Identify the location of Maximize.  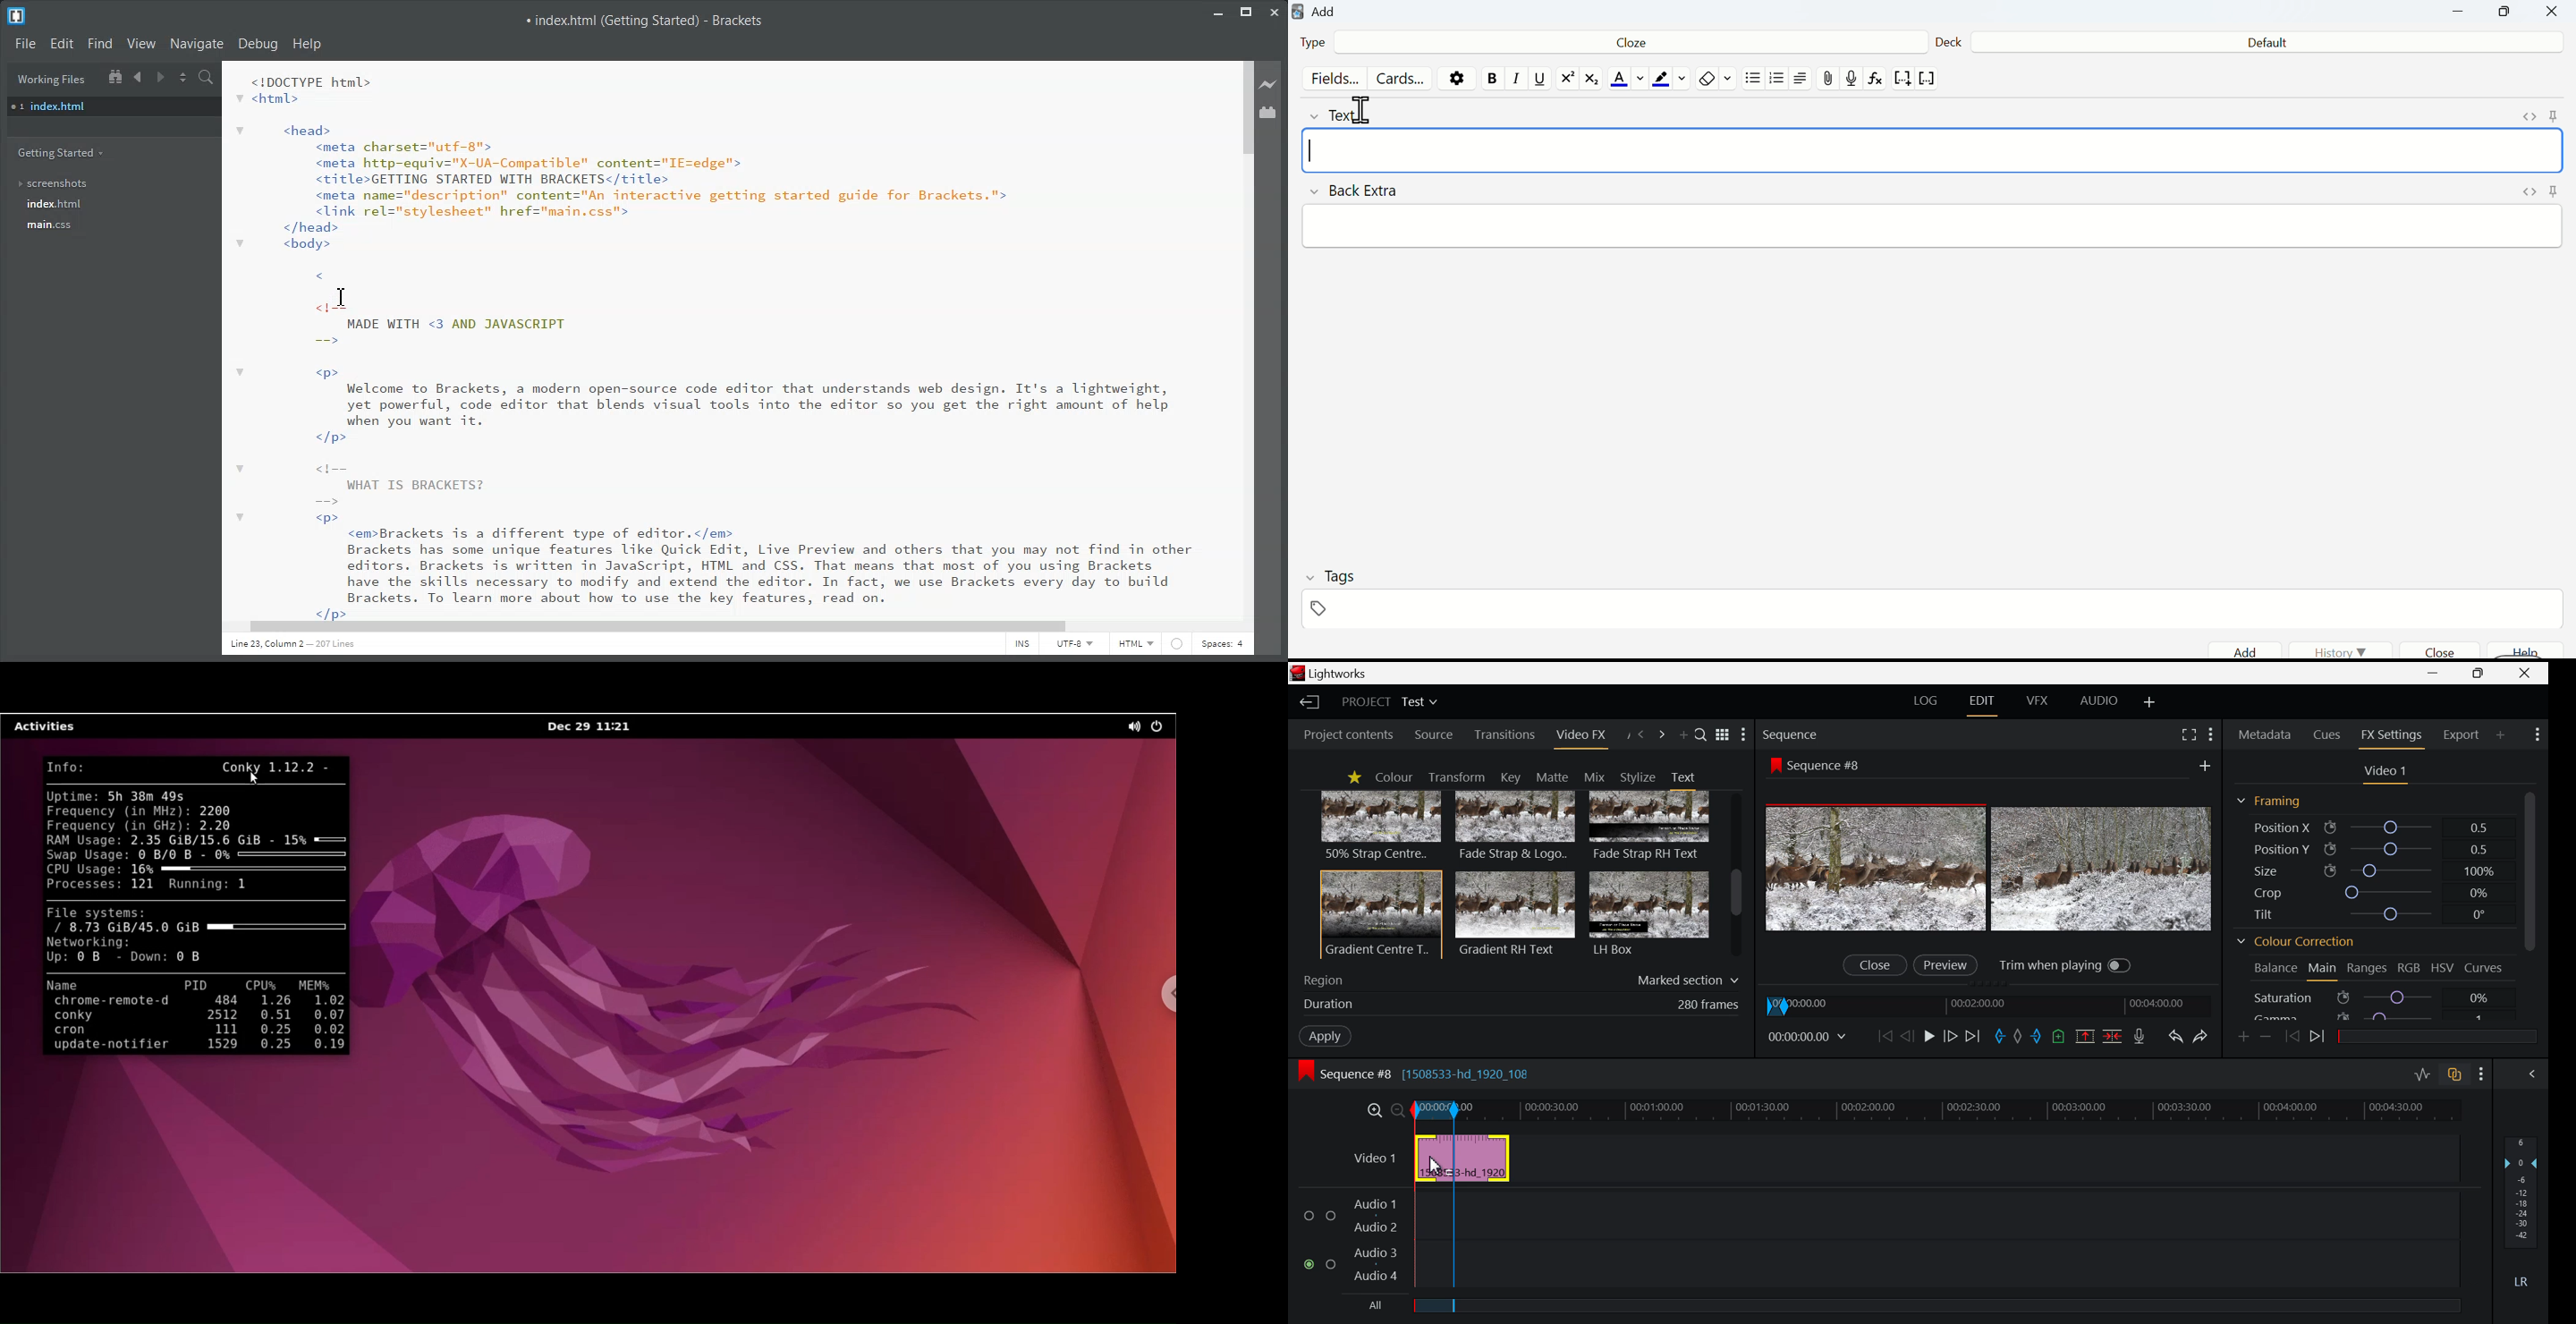
(1247, 12).